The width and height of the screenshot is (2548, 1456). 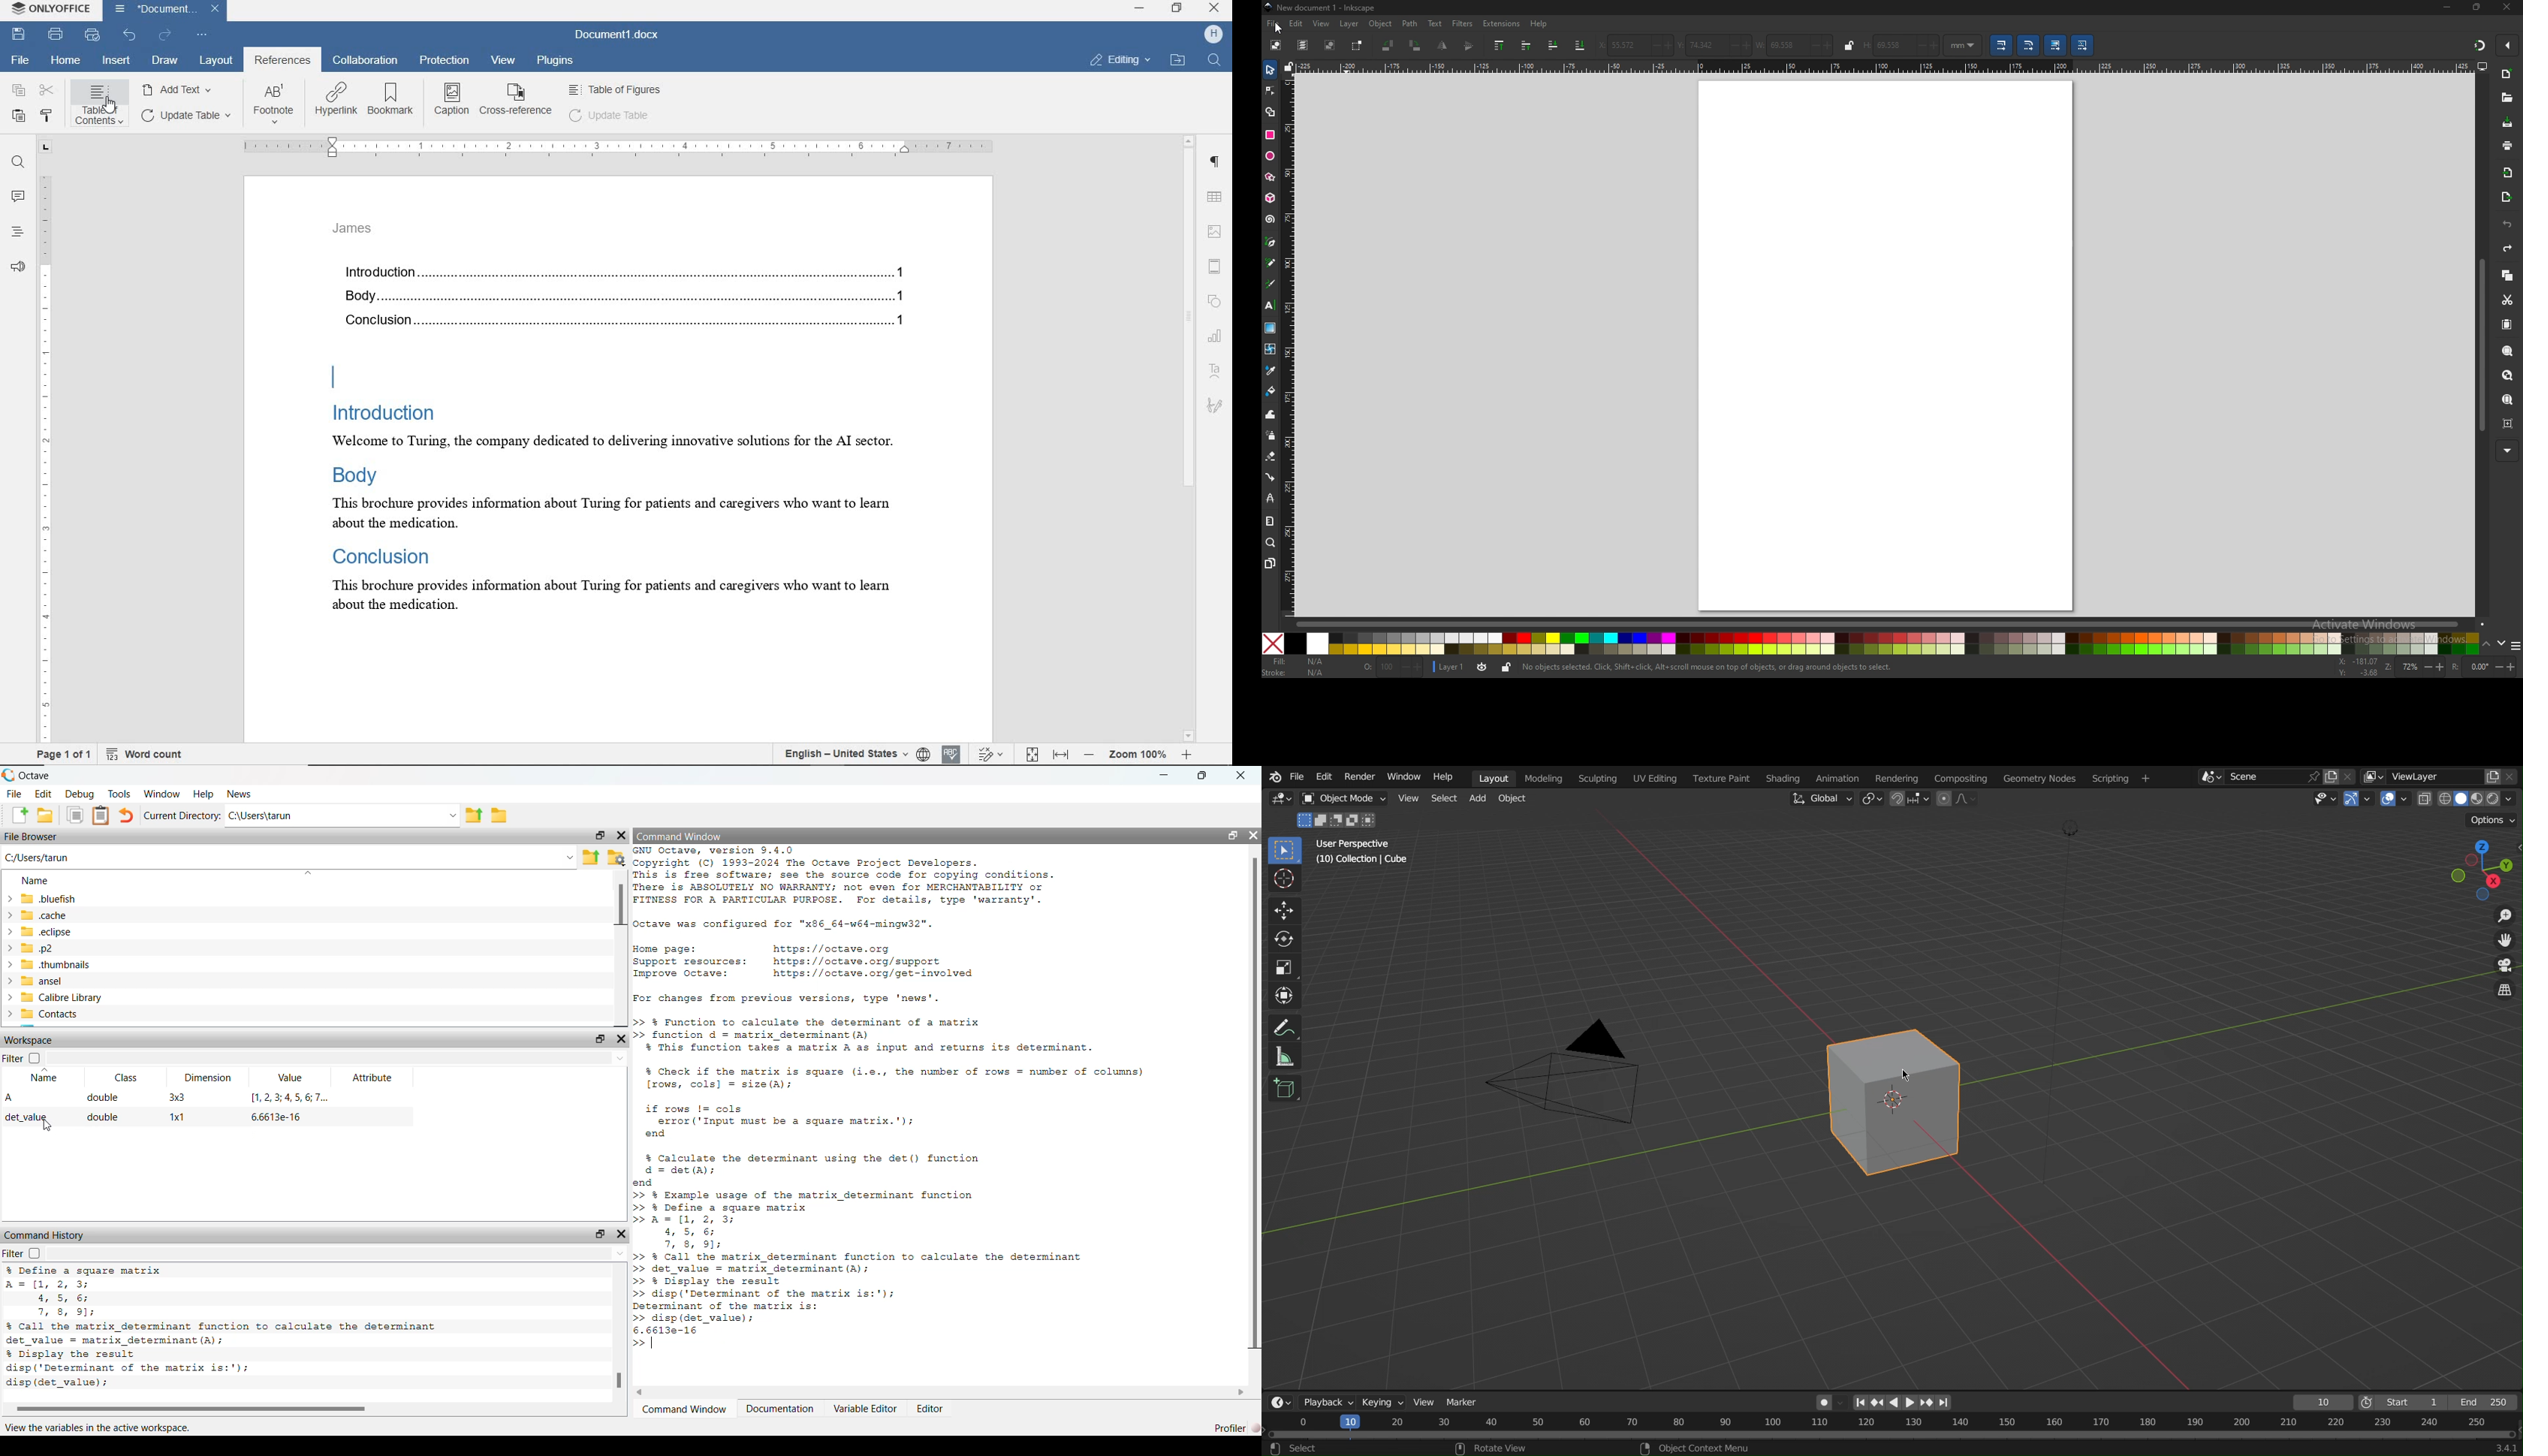 I want to click on HP, so click(x=1213, y=37).